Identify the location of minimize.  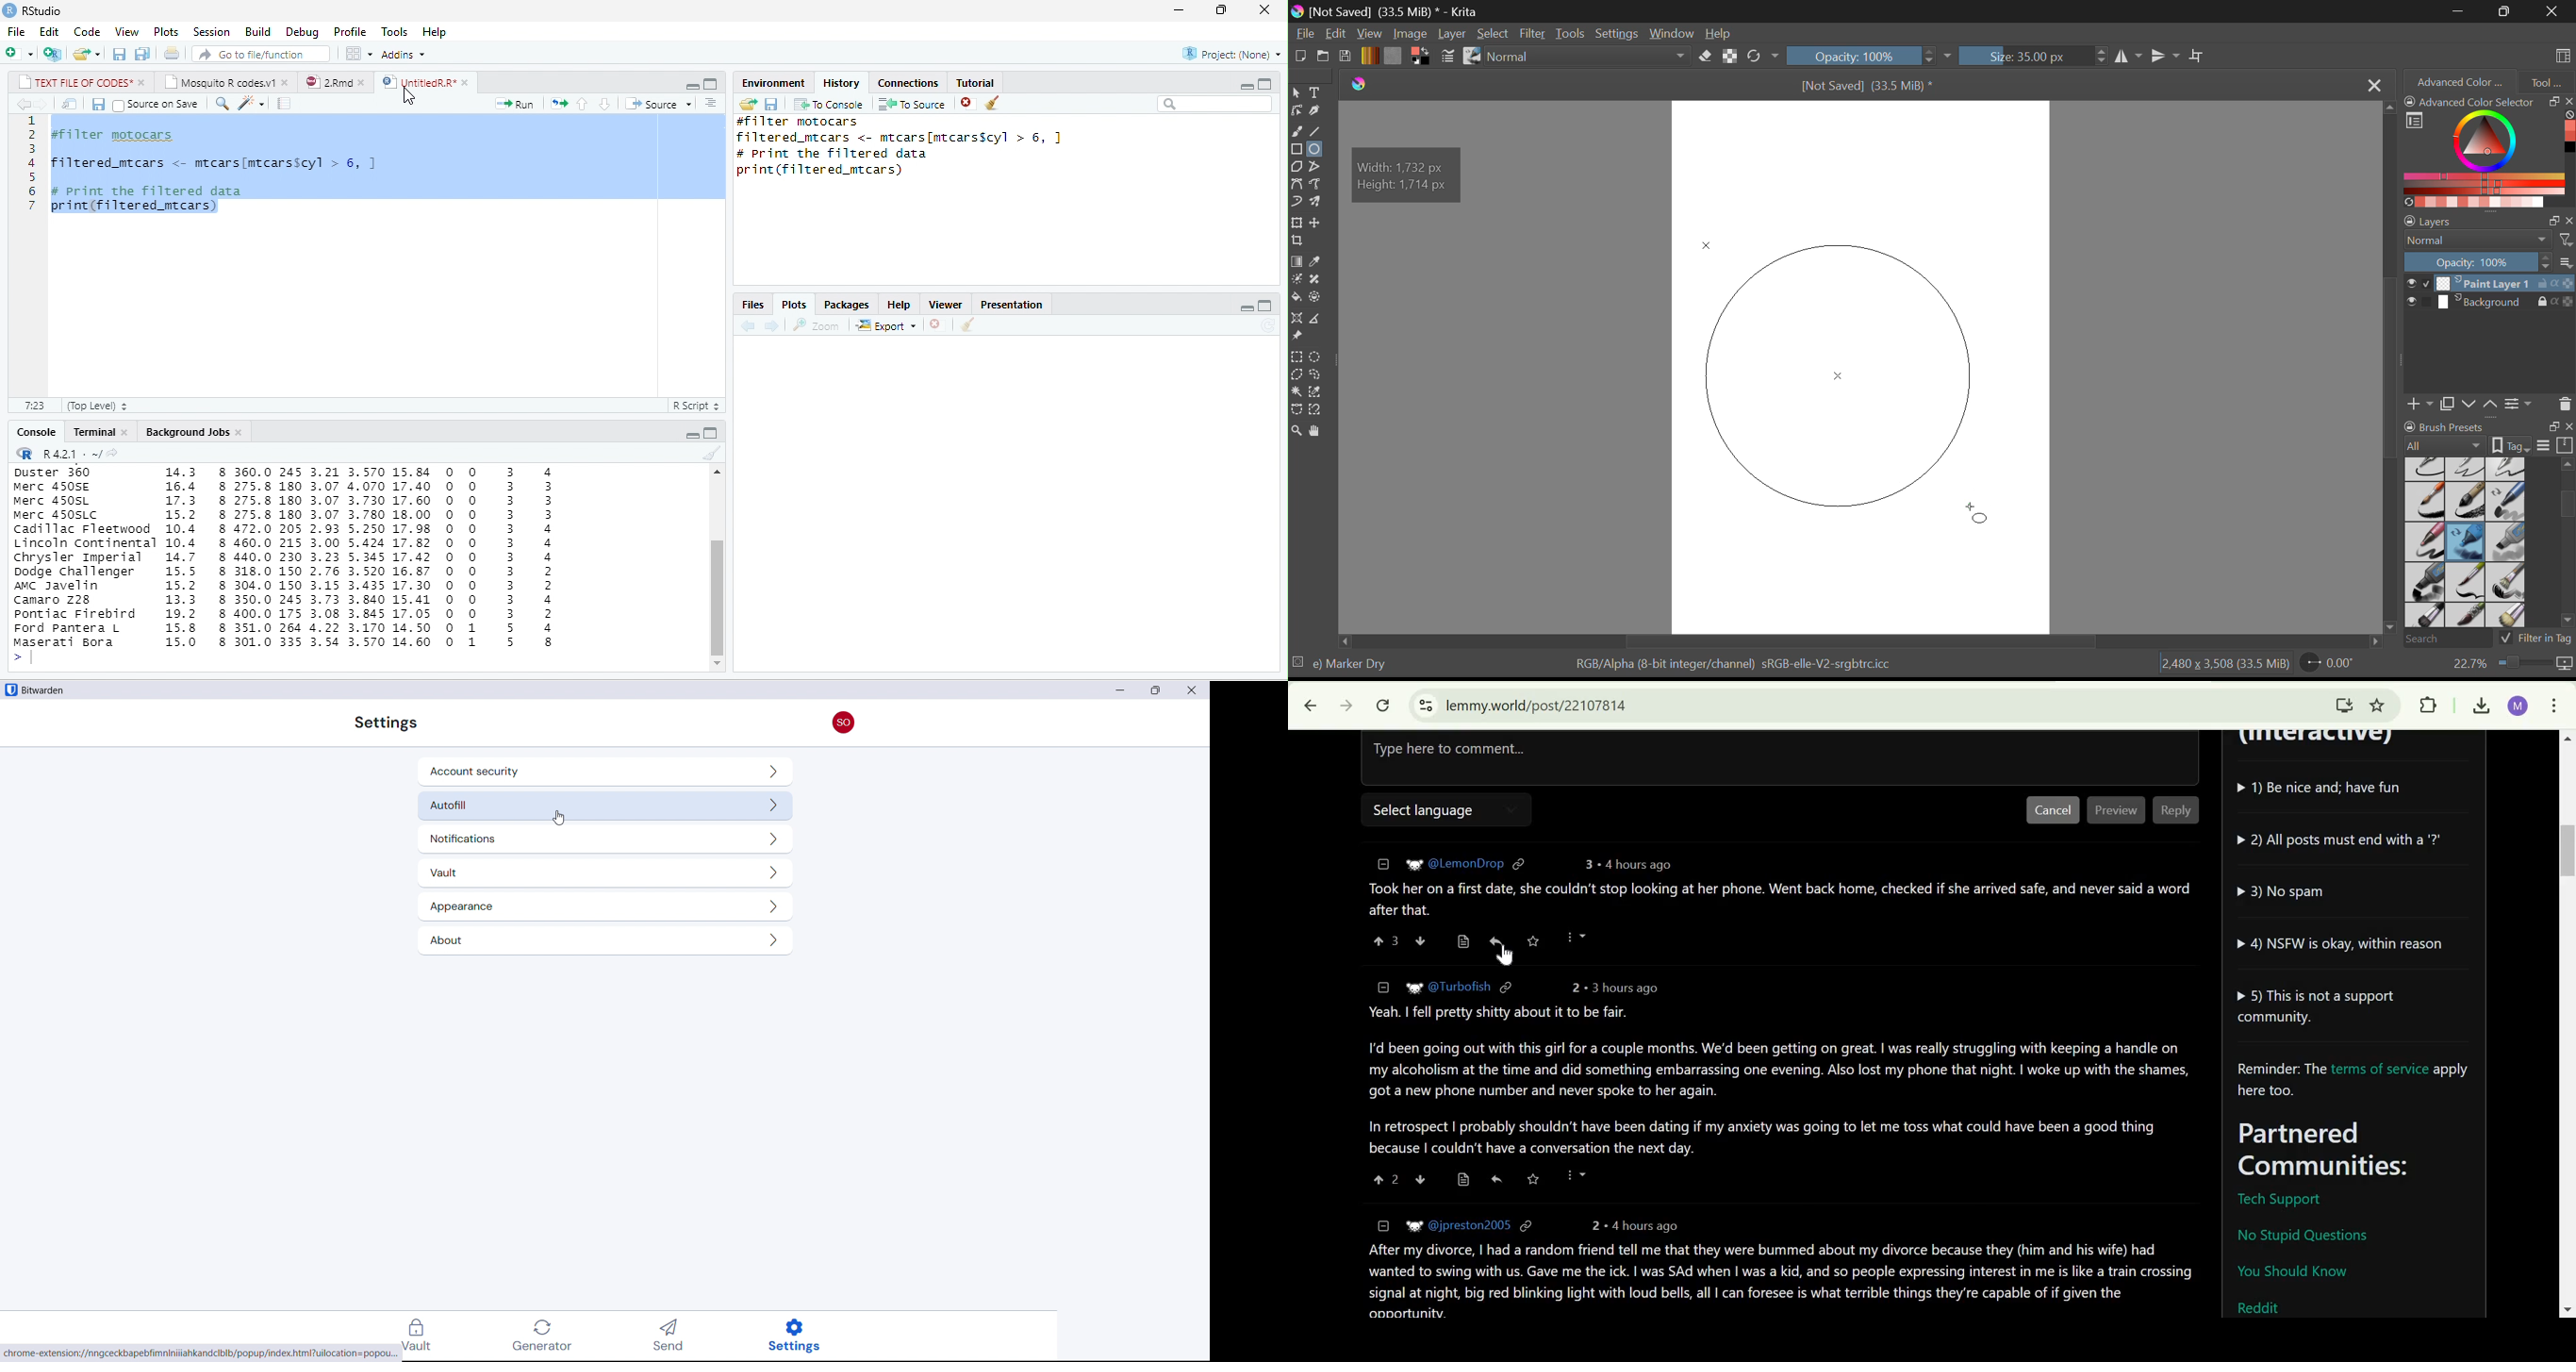
(1179, 10).